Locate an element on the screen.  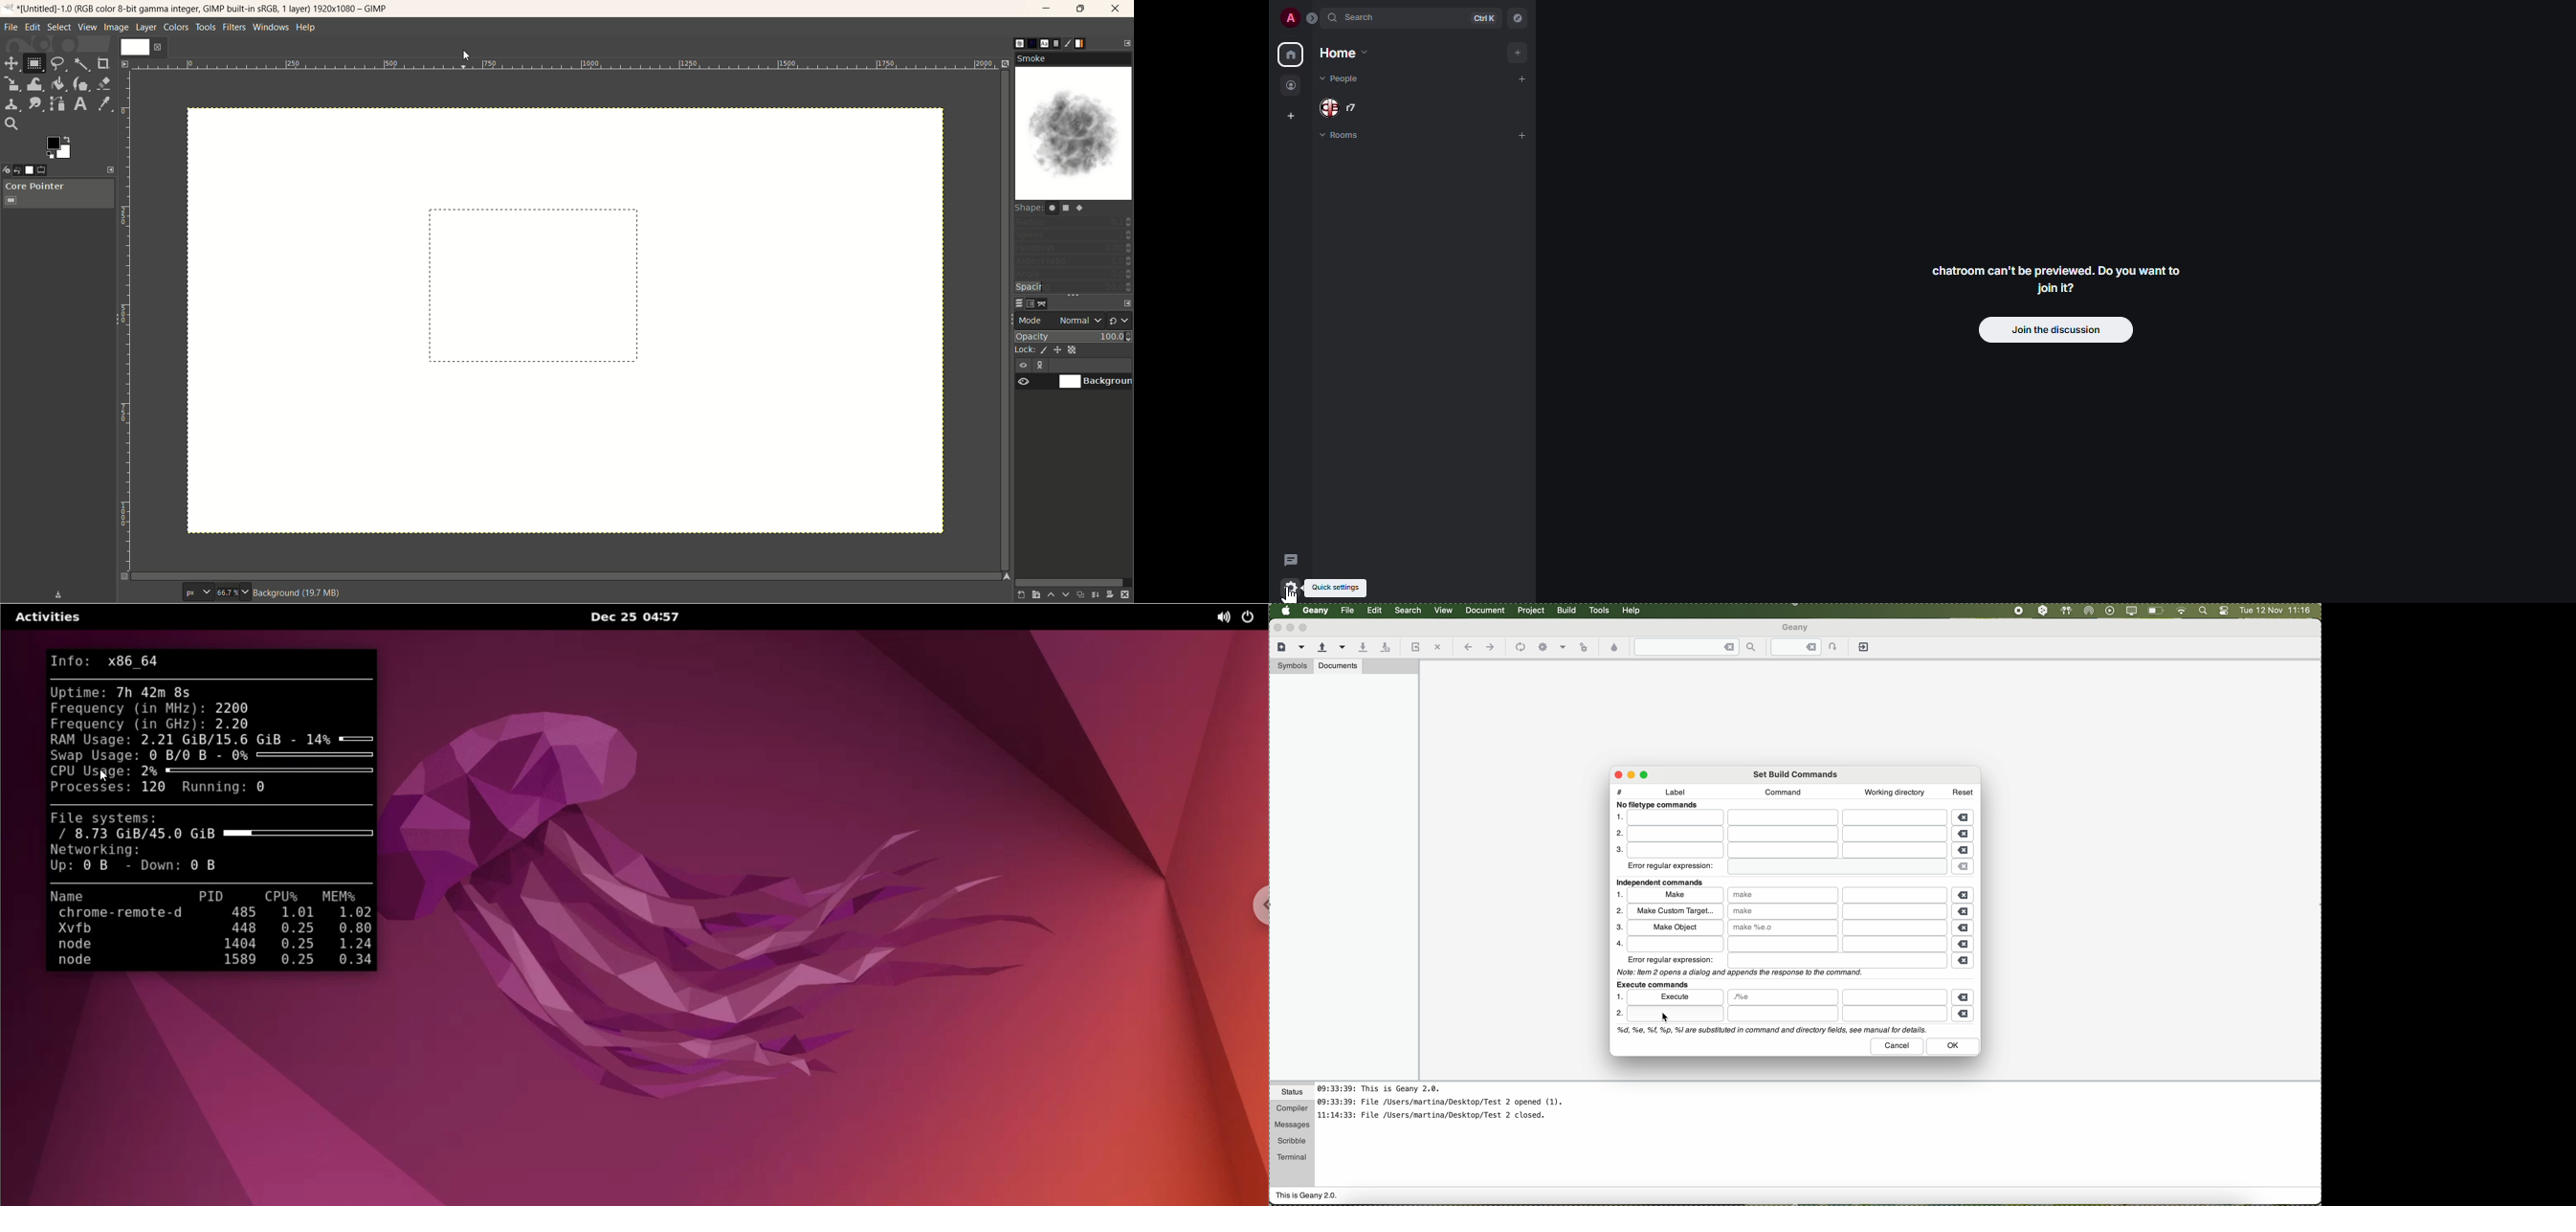
file is located at coordinates (11, 28).